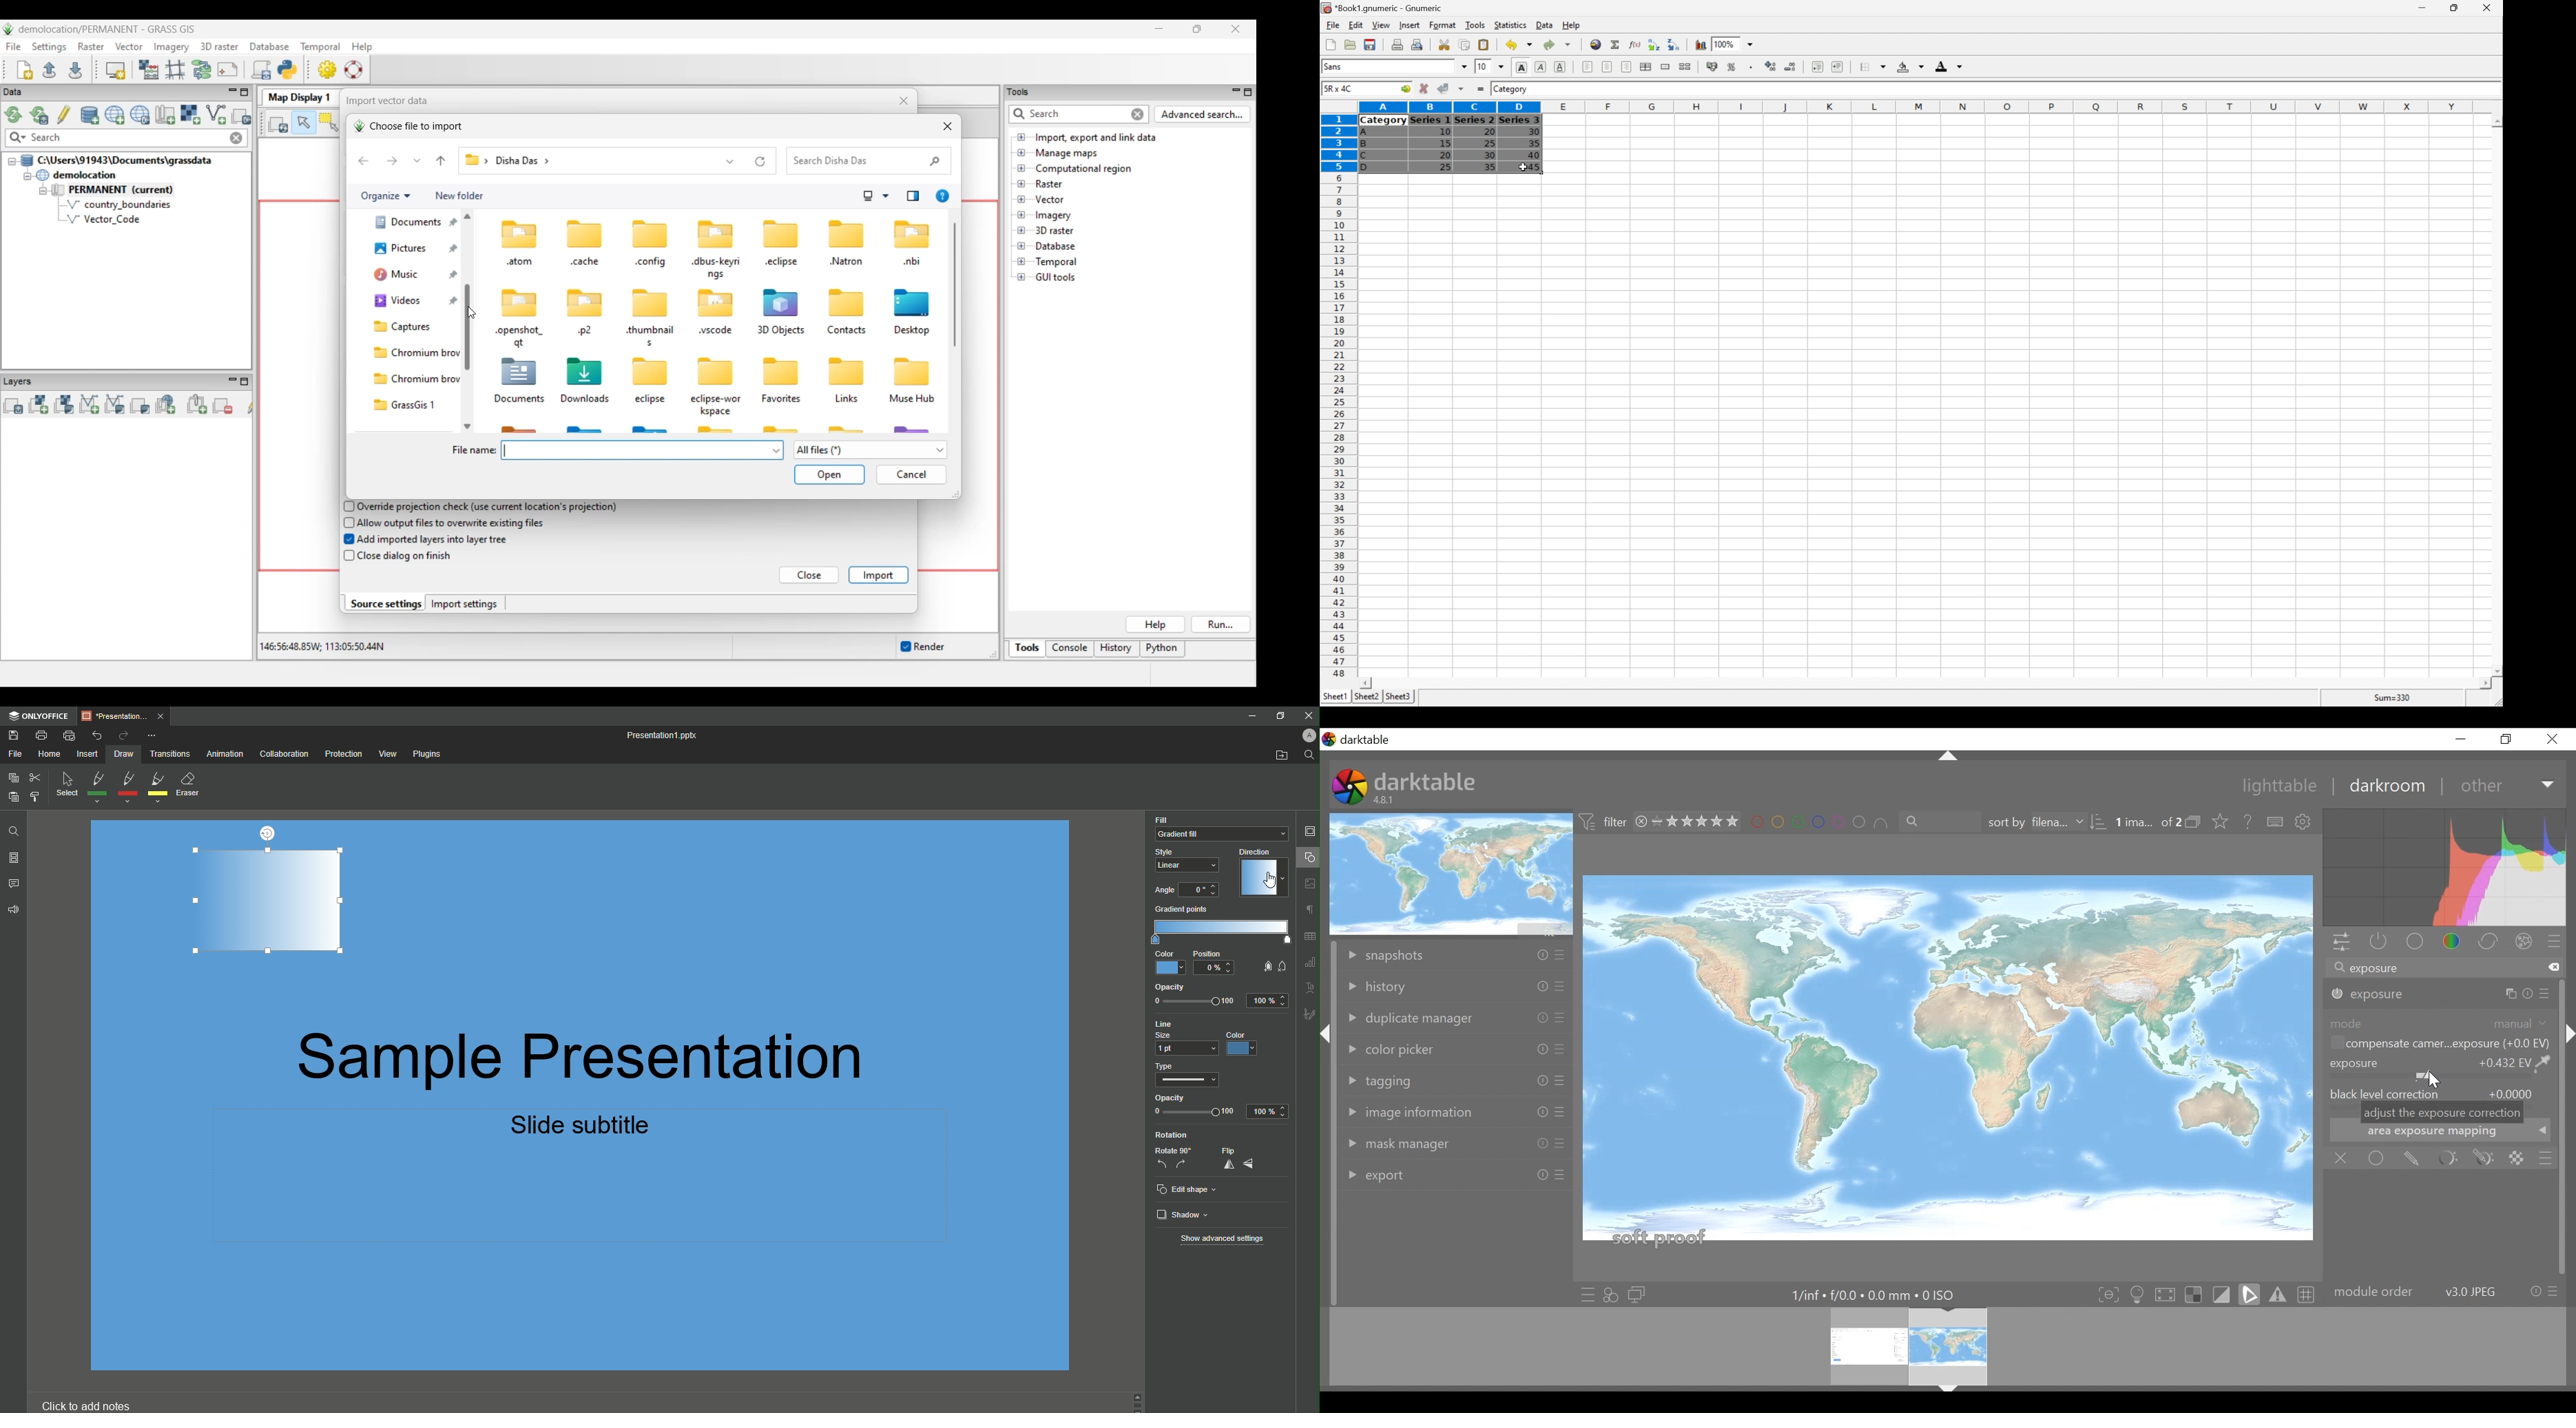  I want to click on Quick Print, so click(70, 735).